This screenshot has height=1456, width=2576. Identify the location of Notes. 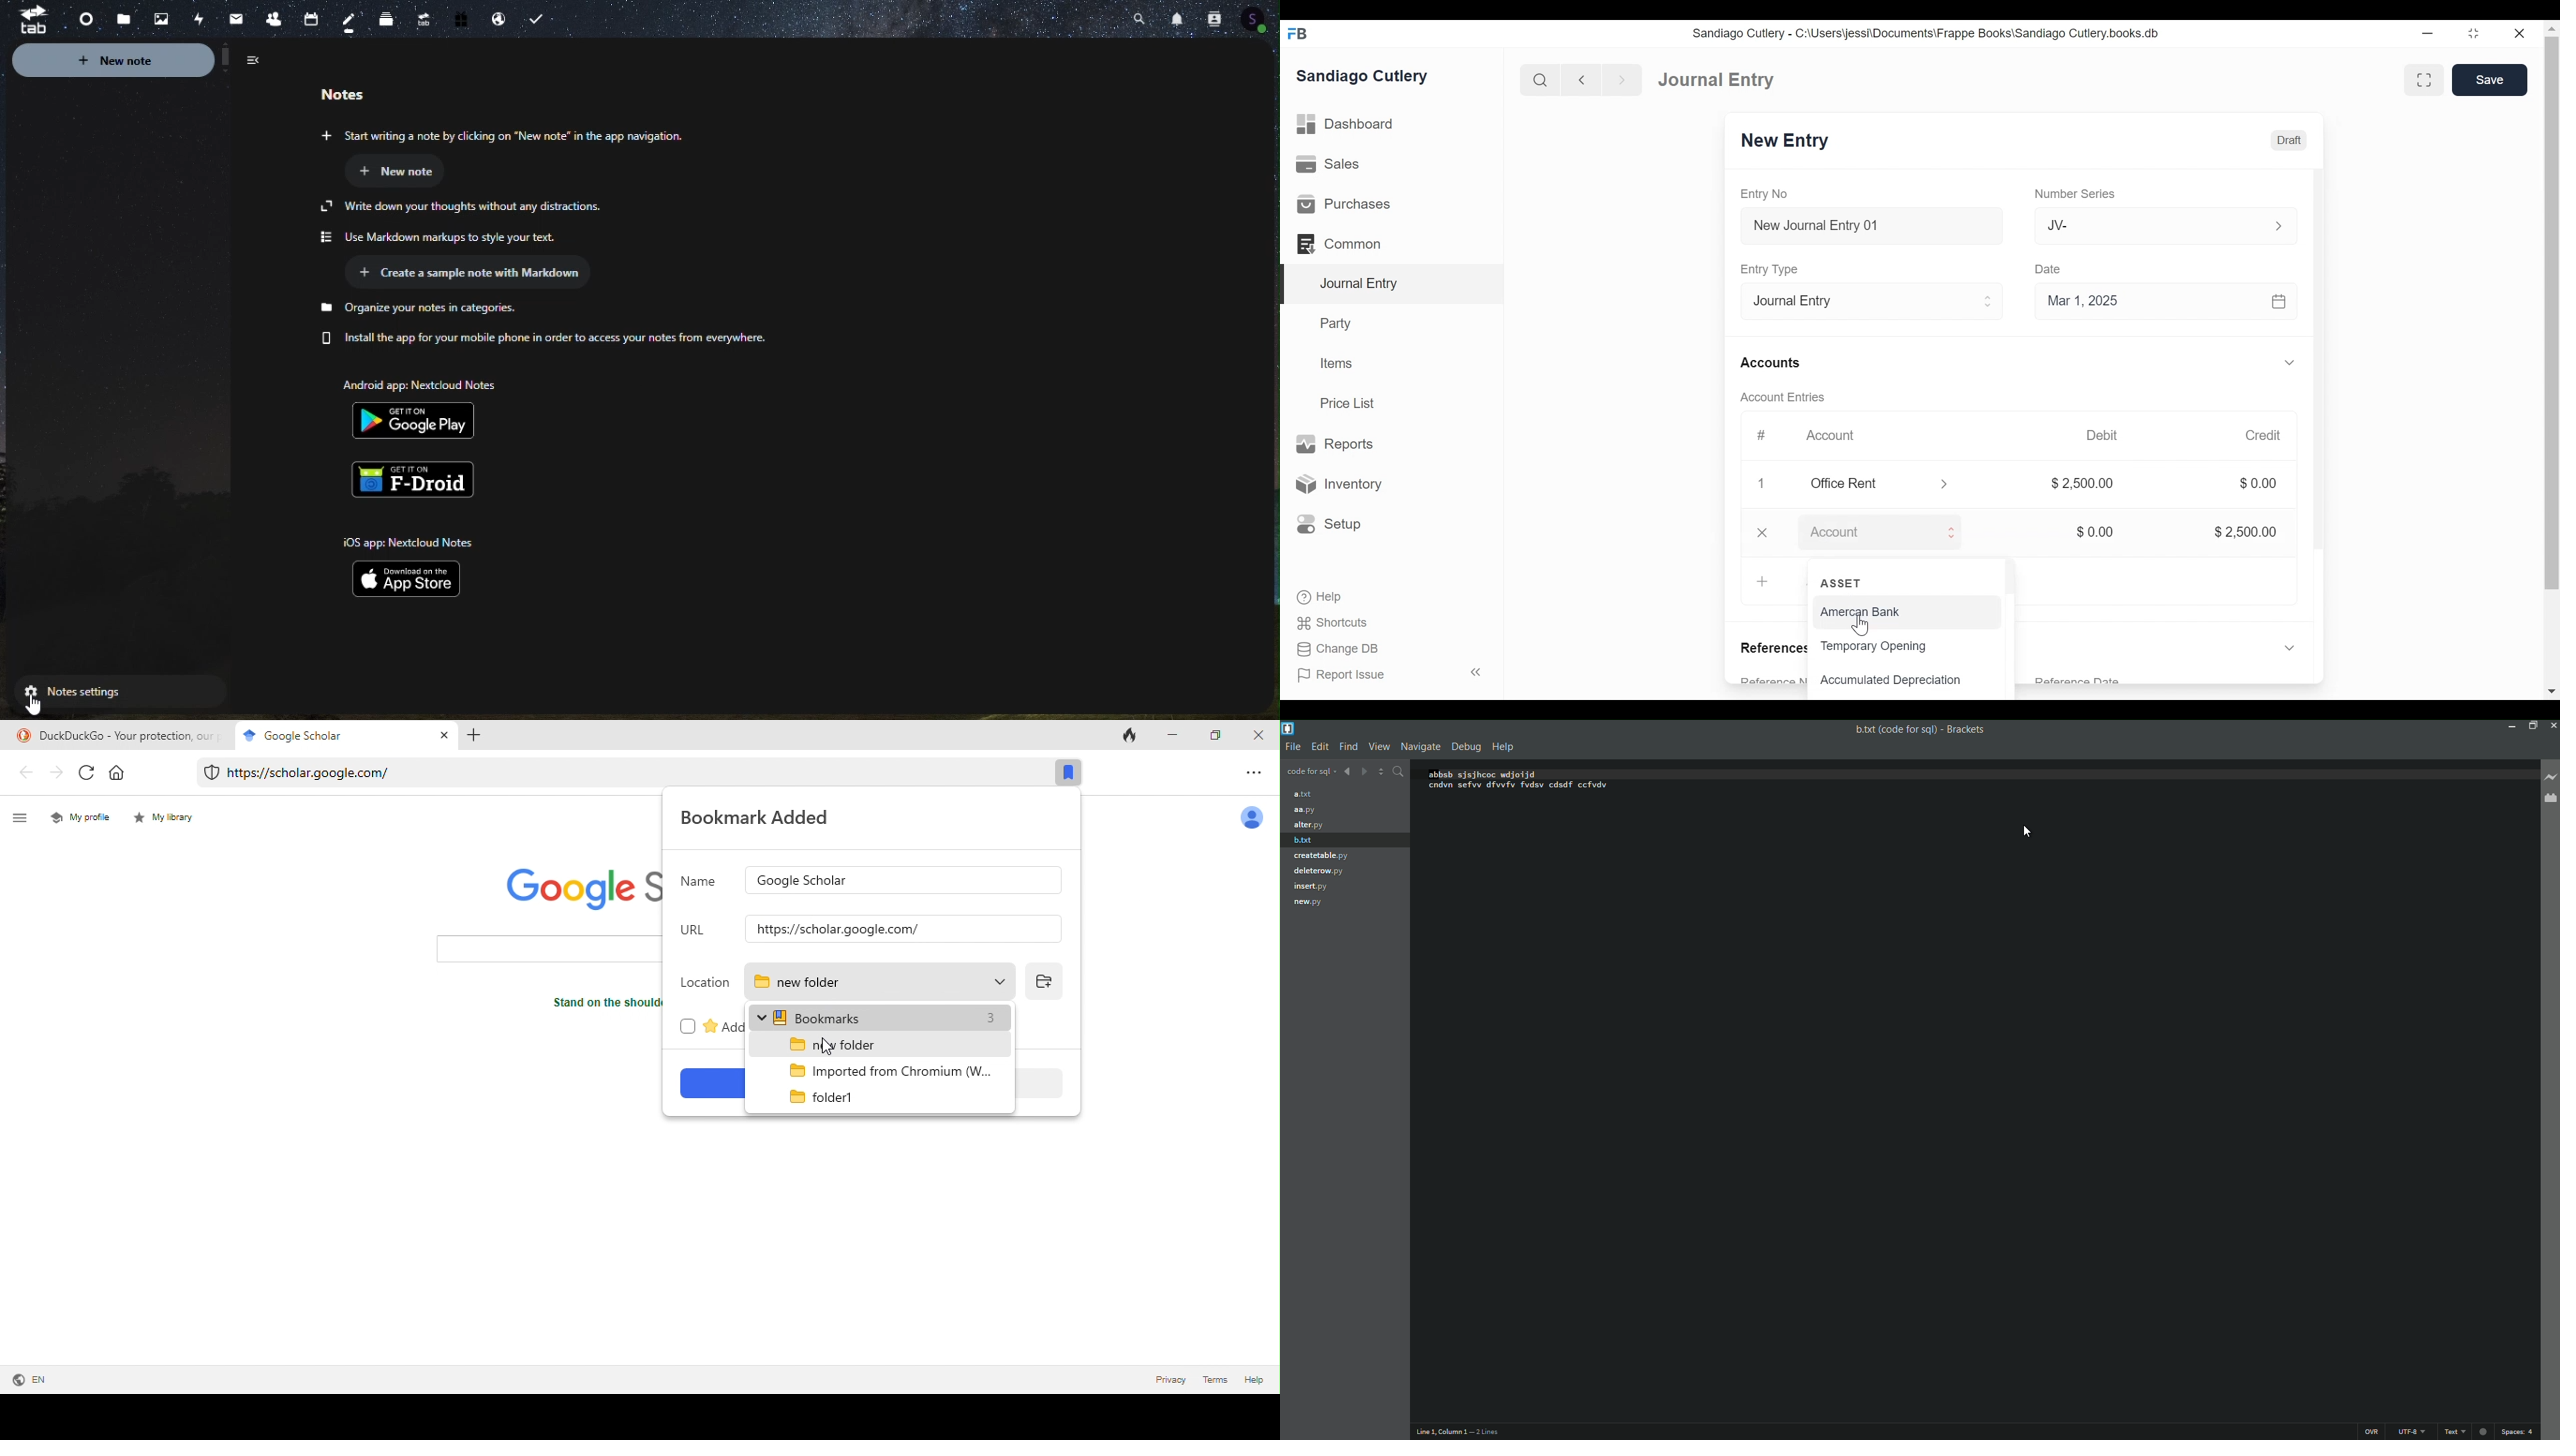
(341, 91).